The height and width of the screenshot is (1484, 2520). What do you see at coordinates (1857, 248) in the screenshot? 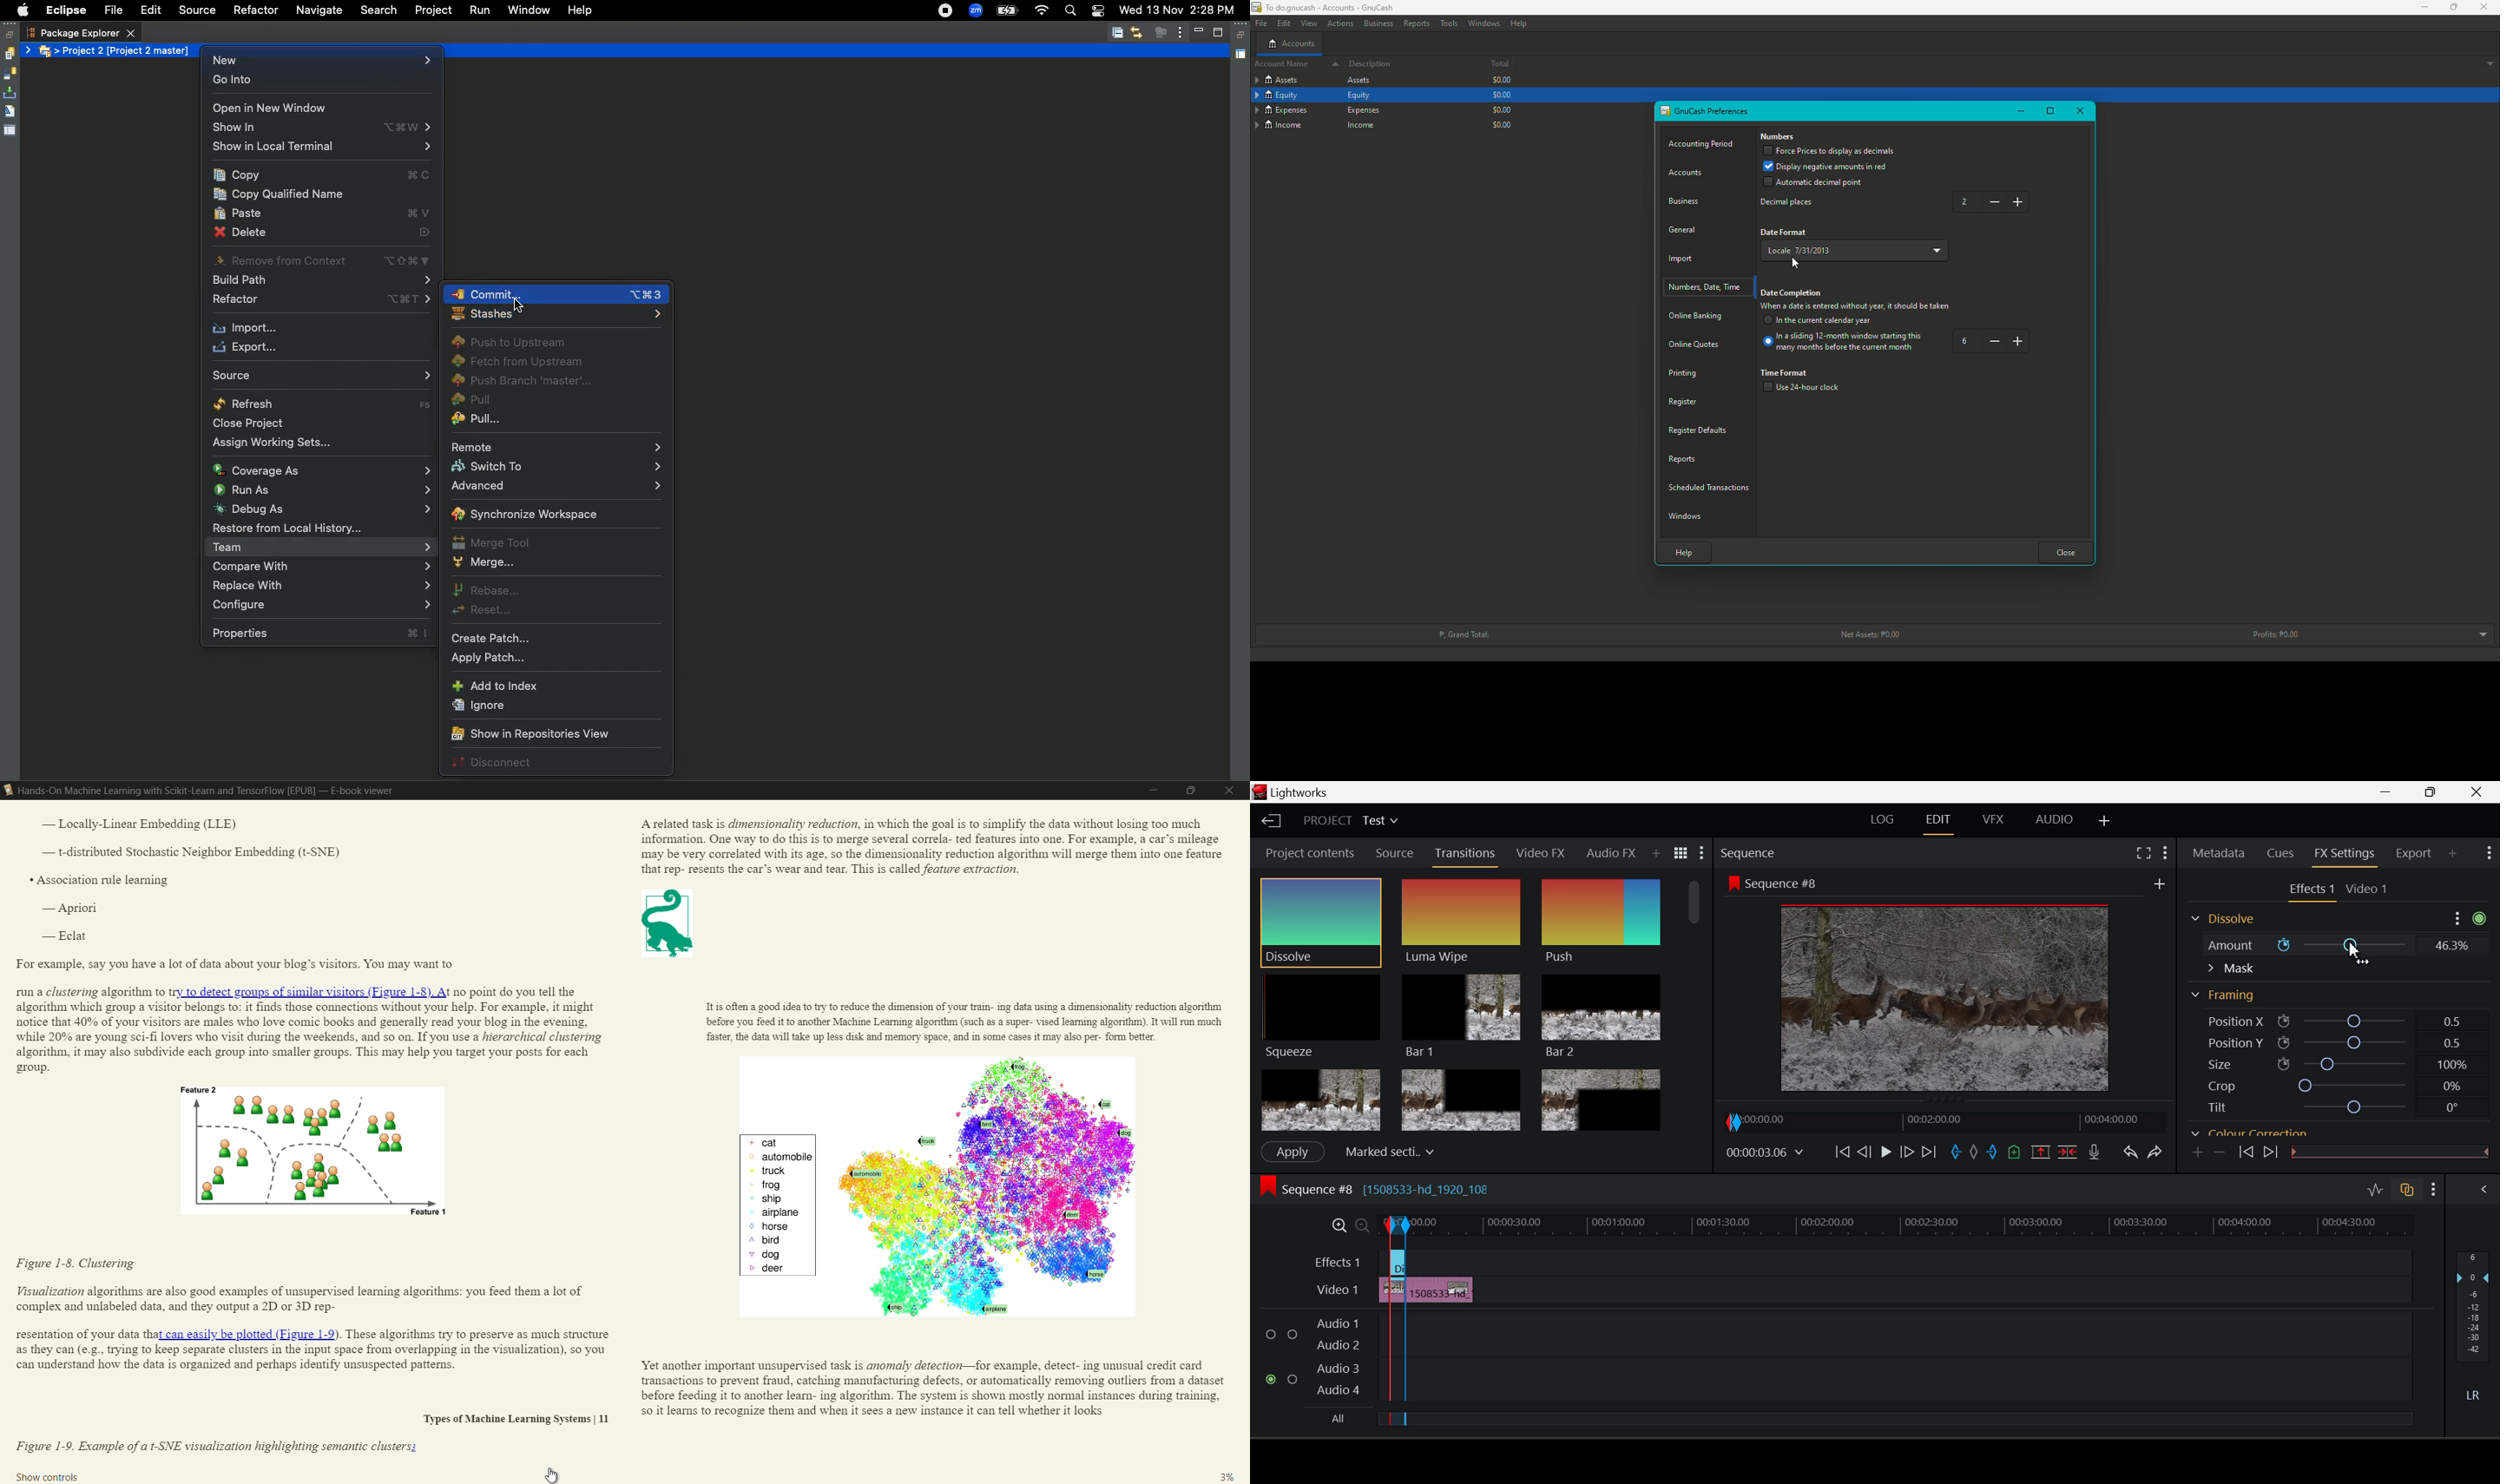
I see `Locale` at bounding box center [1857, 248].